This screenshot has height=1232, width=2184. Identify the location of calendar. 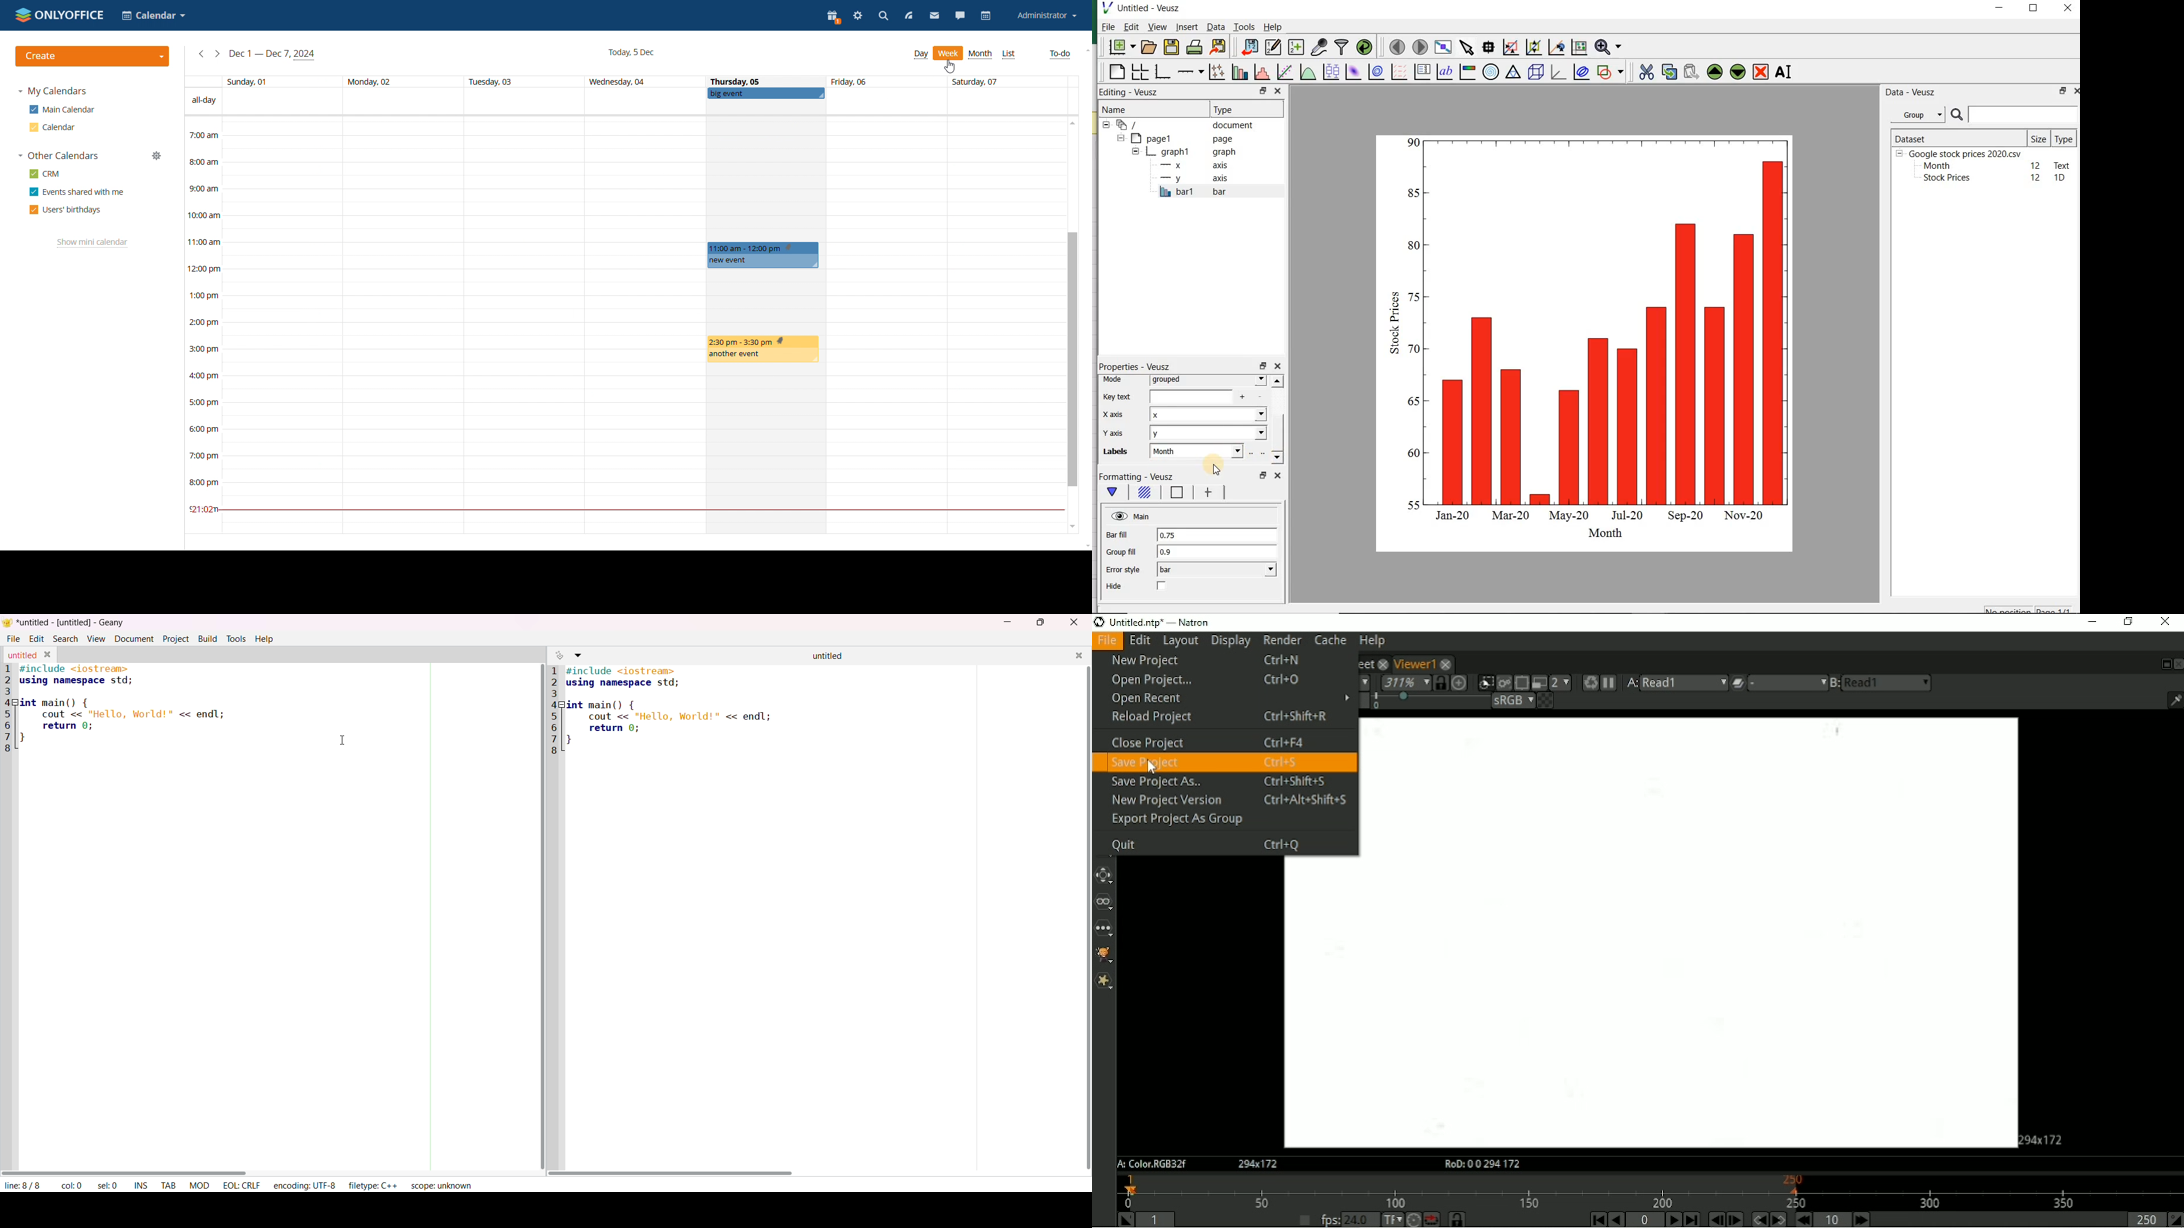
(987, 16).